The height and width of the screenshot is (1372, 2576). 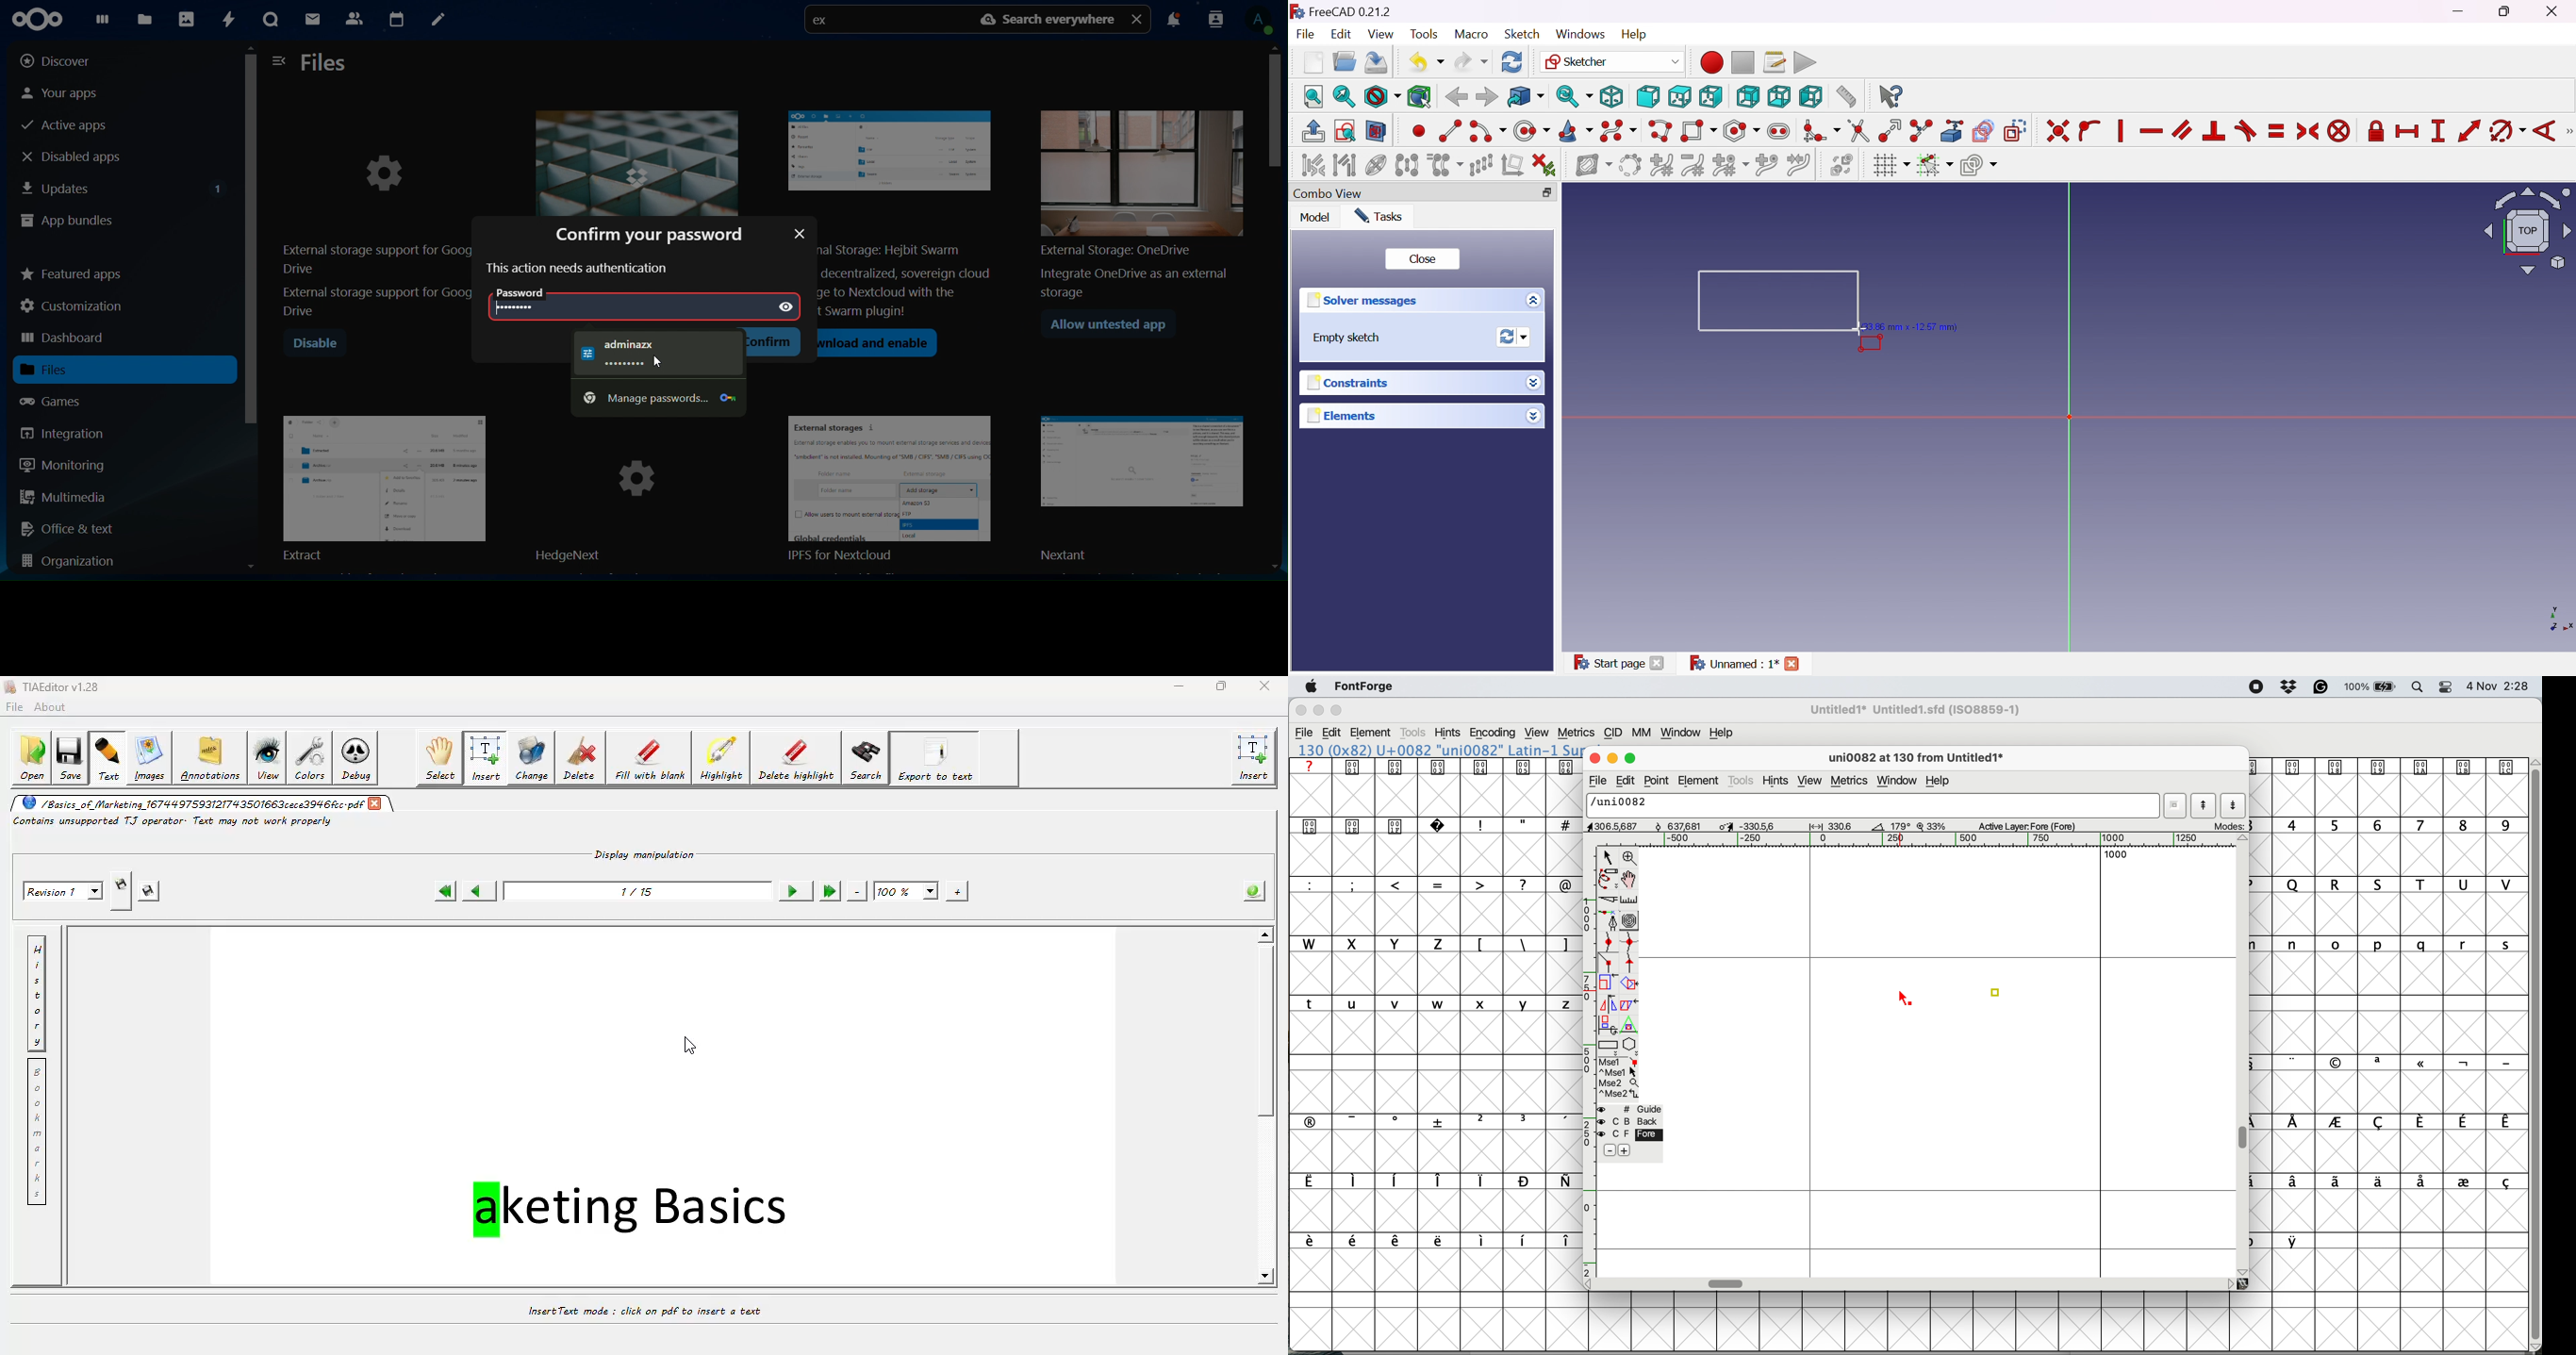 What do you see at coordinates (1682, 733) in the screenshot?
I see `window` at bounding box center [1682, 733].